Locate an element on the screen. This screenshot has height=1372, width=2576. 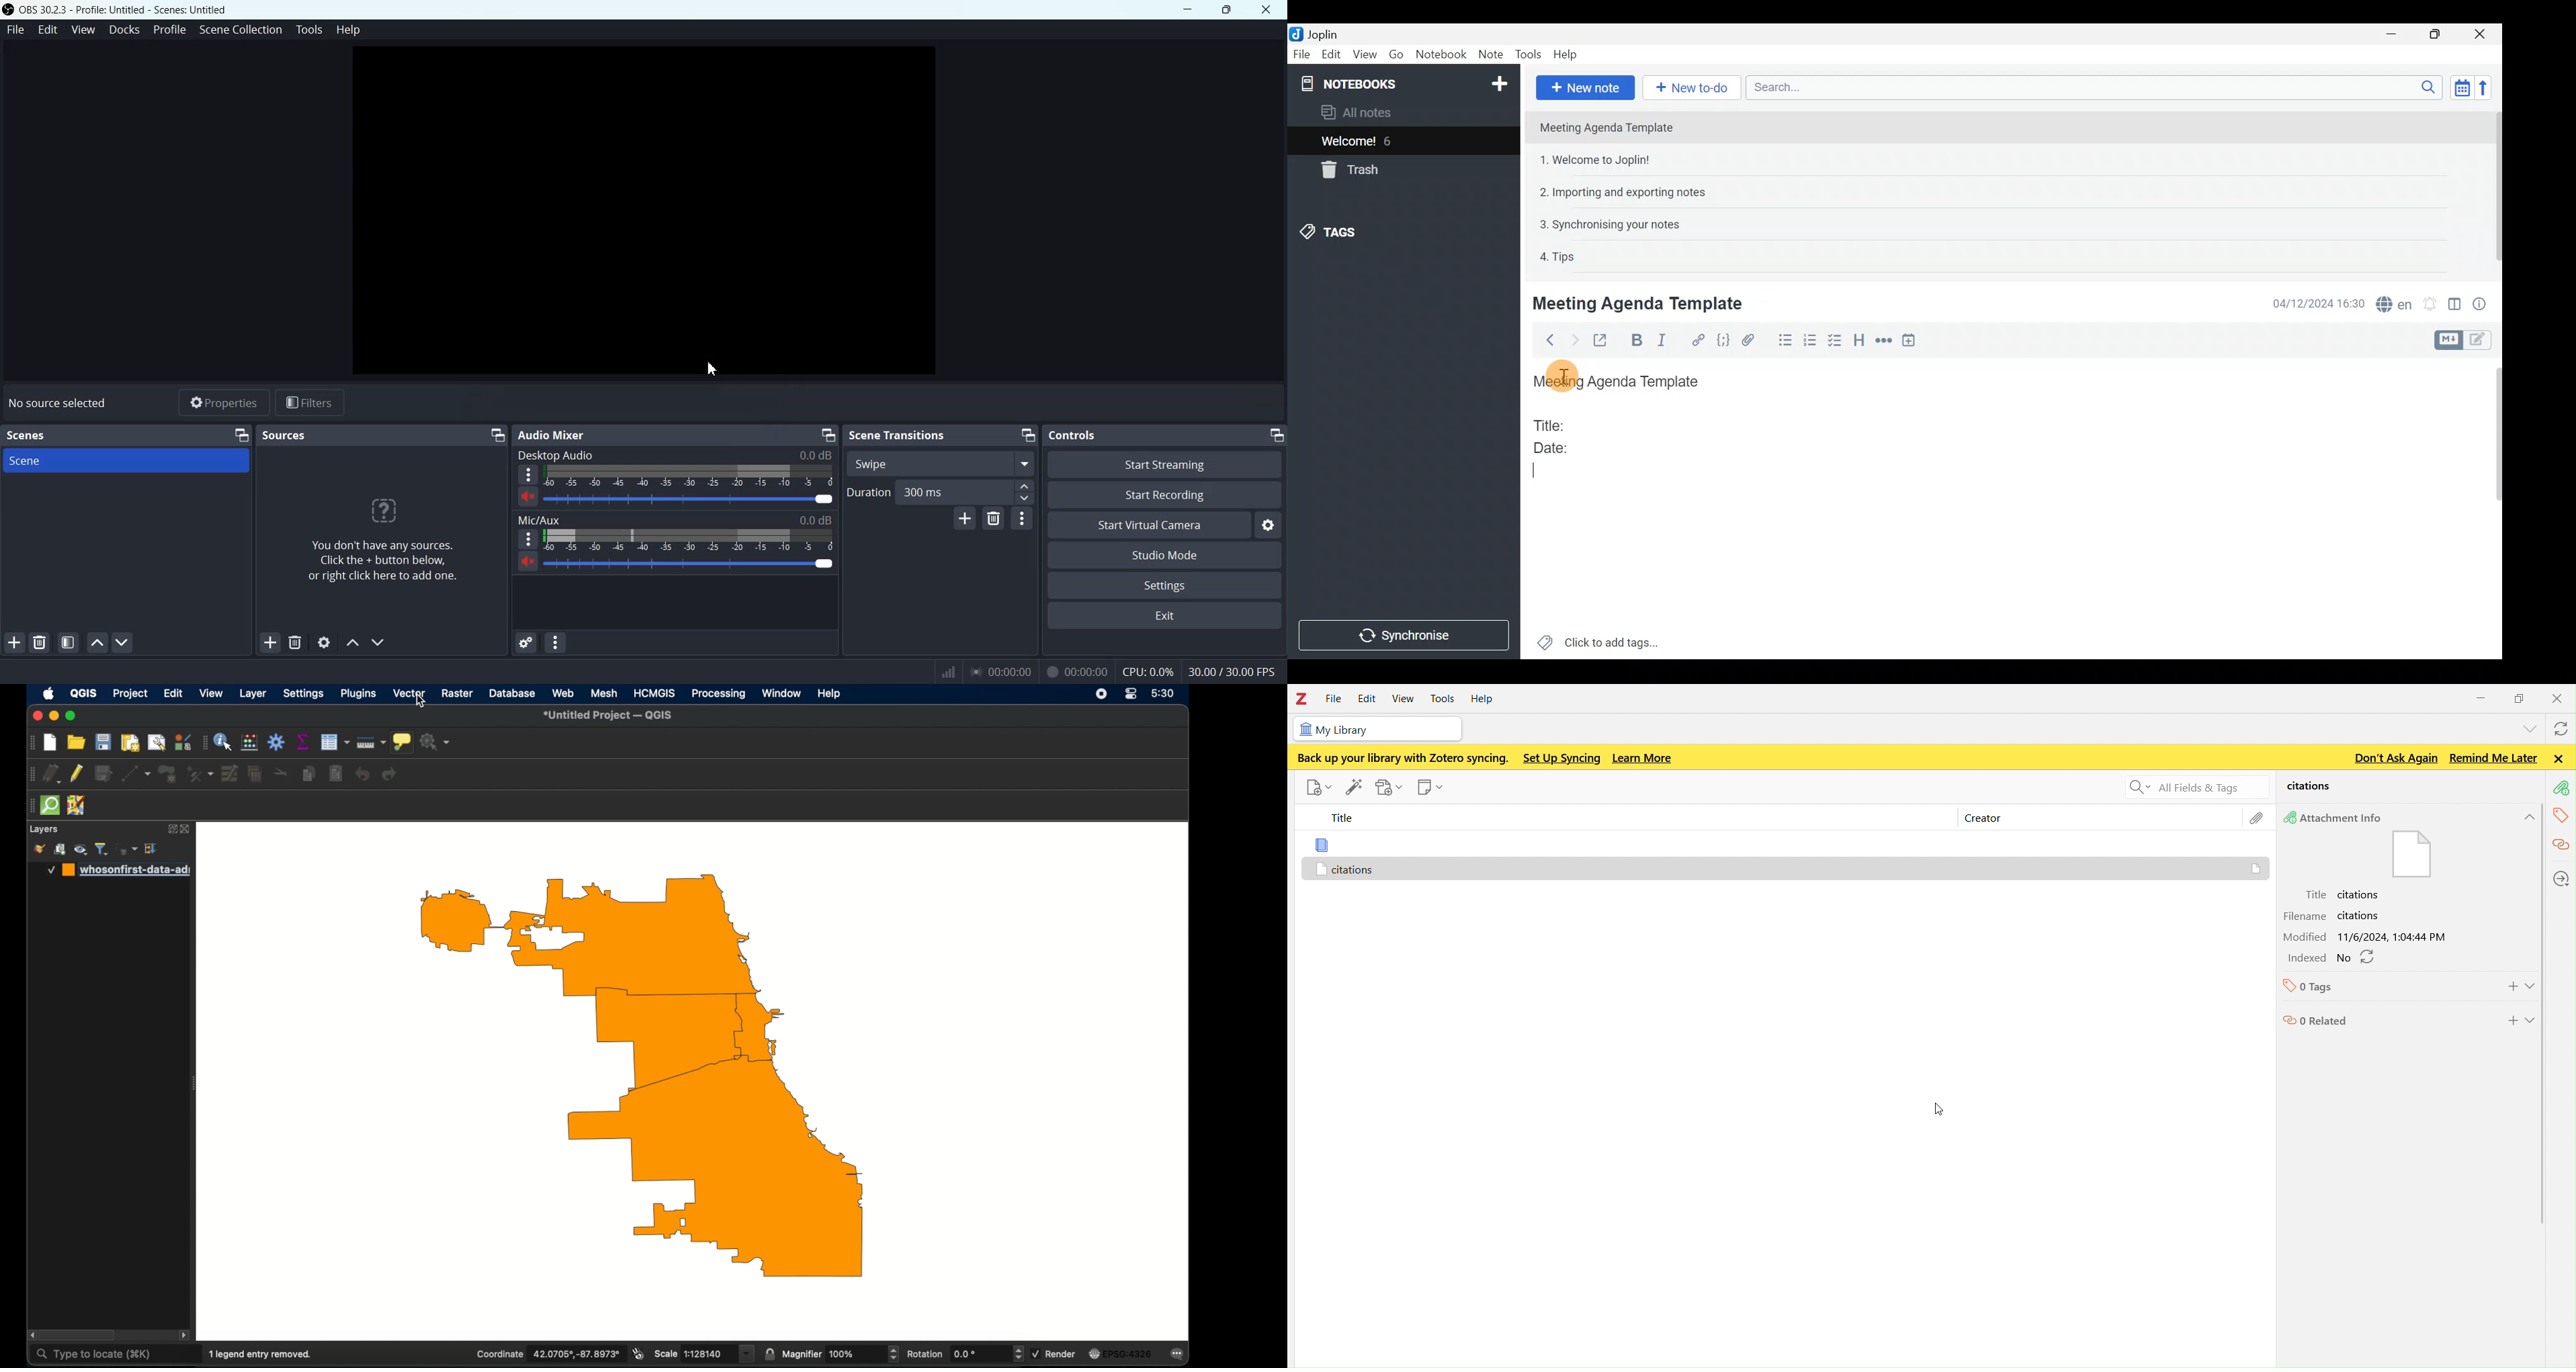
Meeting Agenda Template is located at coordinates (1608, 127).